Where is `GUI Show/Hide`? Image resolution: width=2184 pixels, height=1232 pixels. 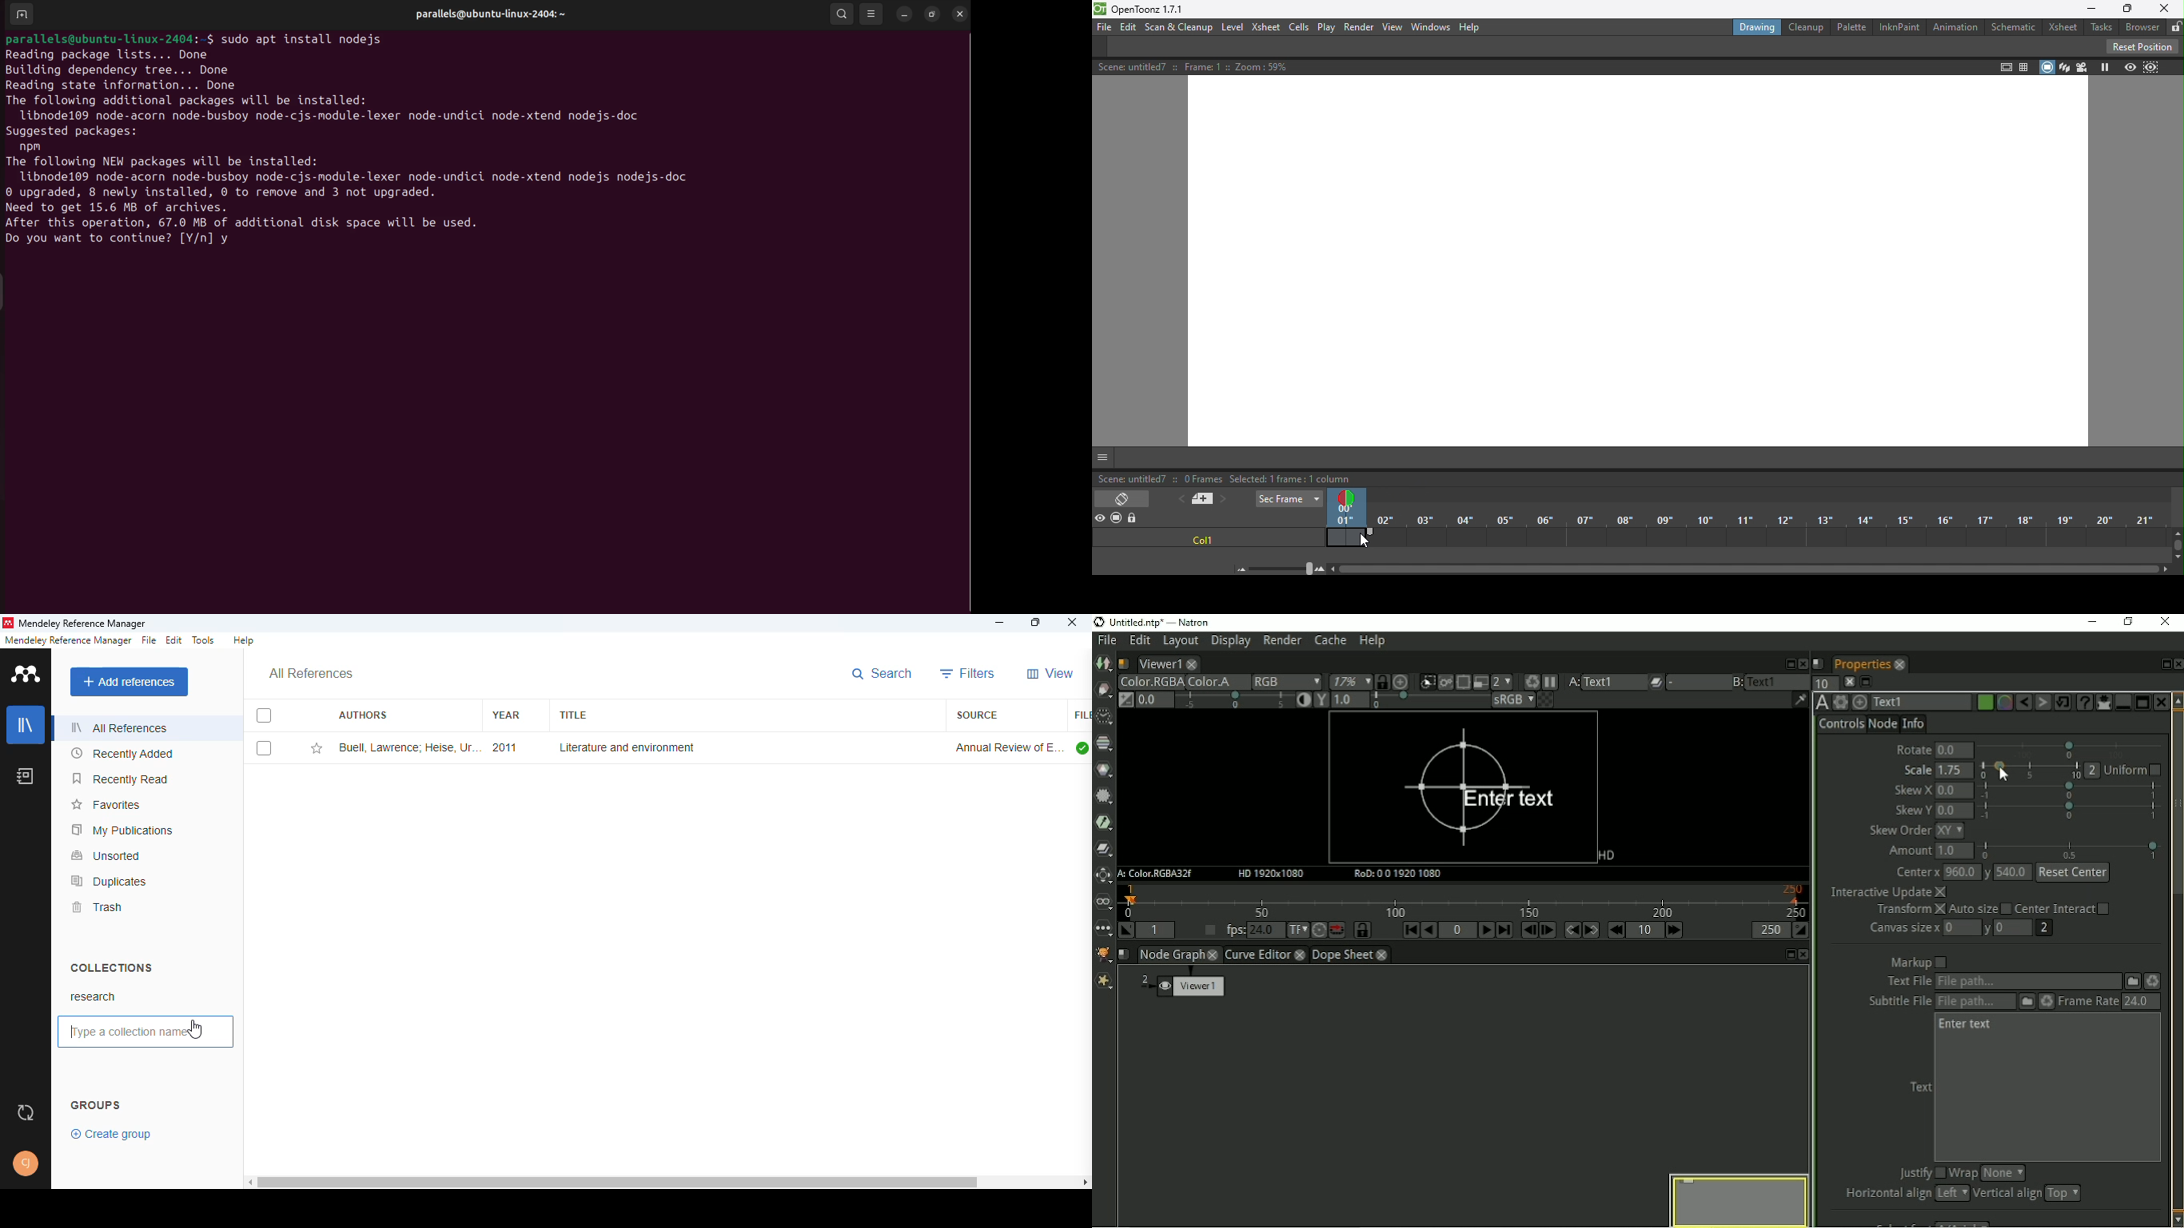 GUI Show/Hide is located at coordinates (1103, 458).